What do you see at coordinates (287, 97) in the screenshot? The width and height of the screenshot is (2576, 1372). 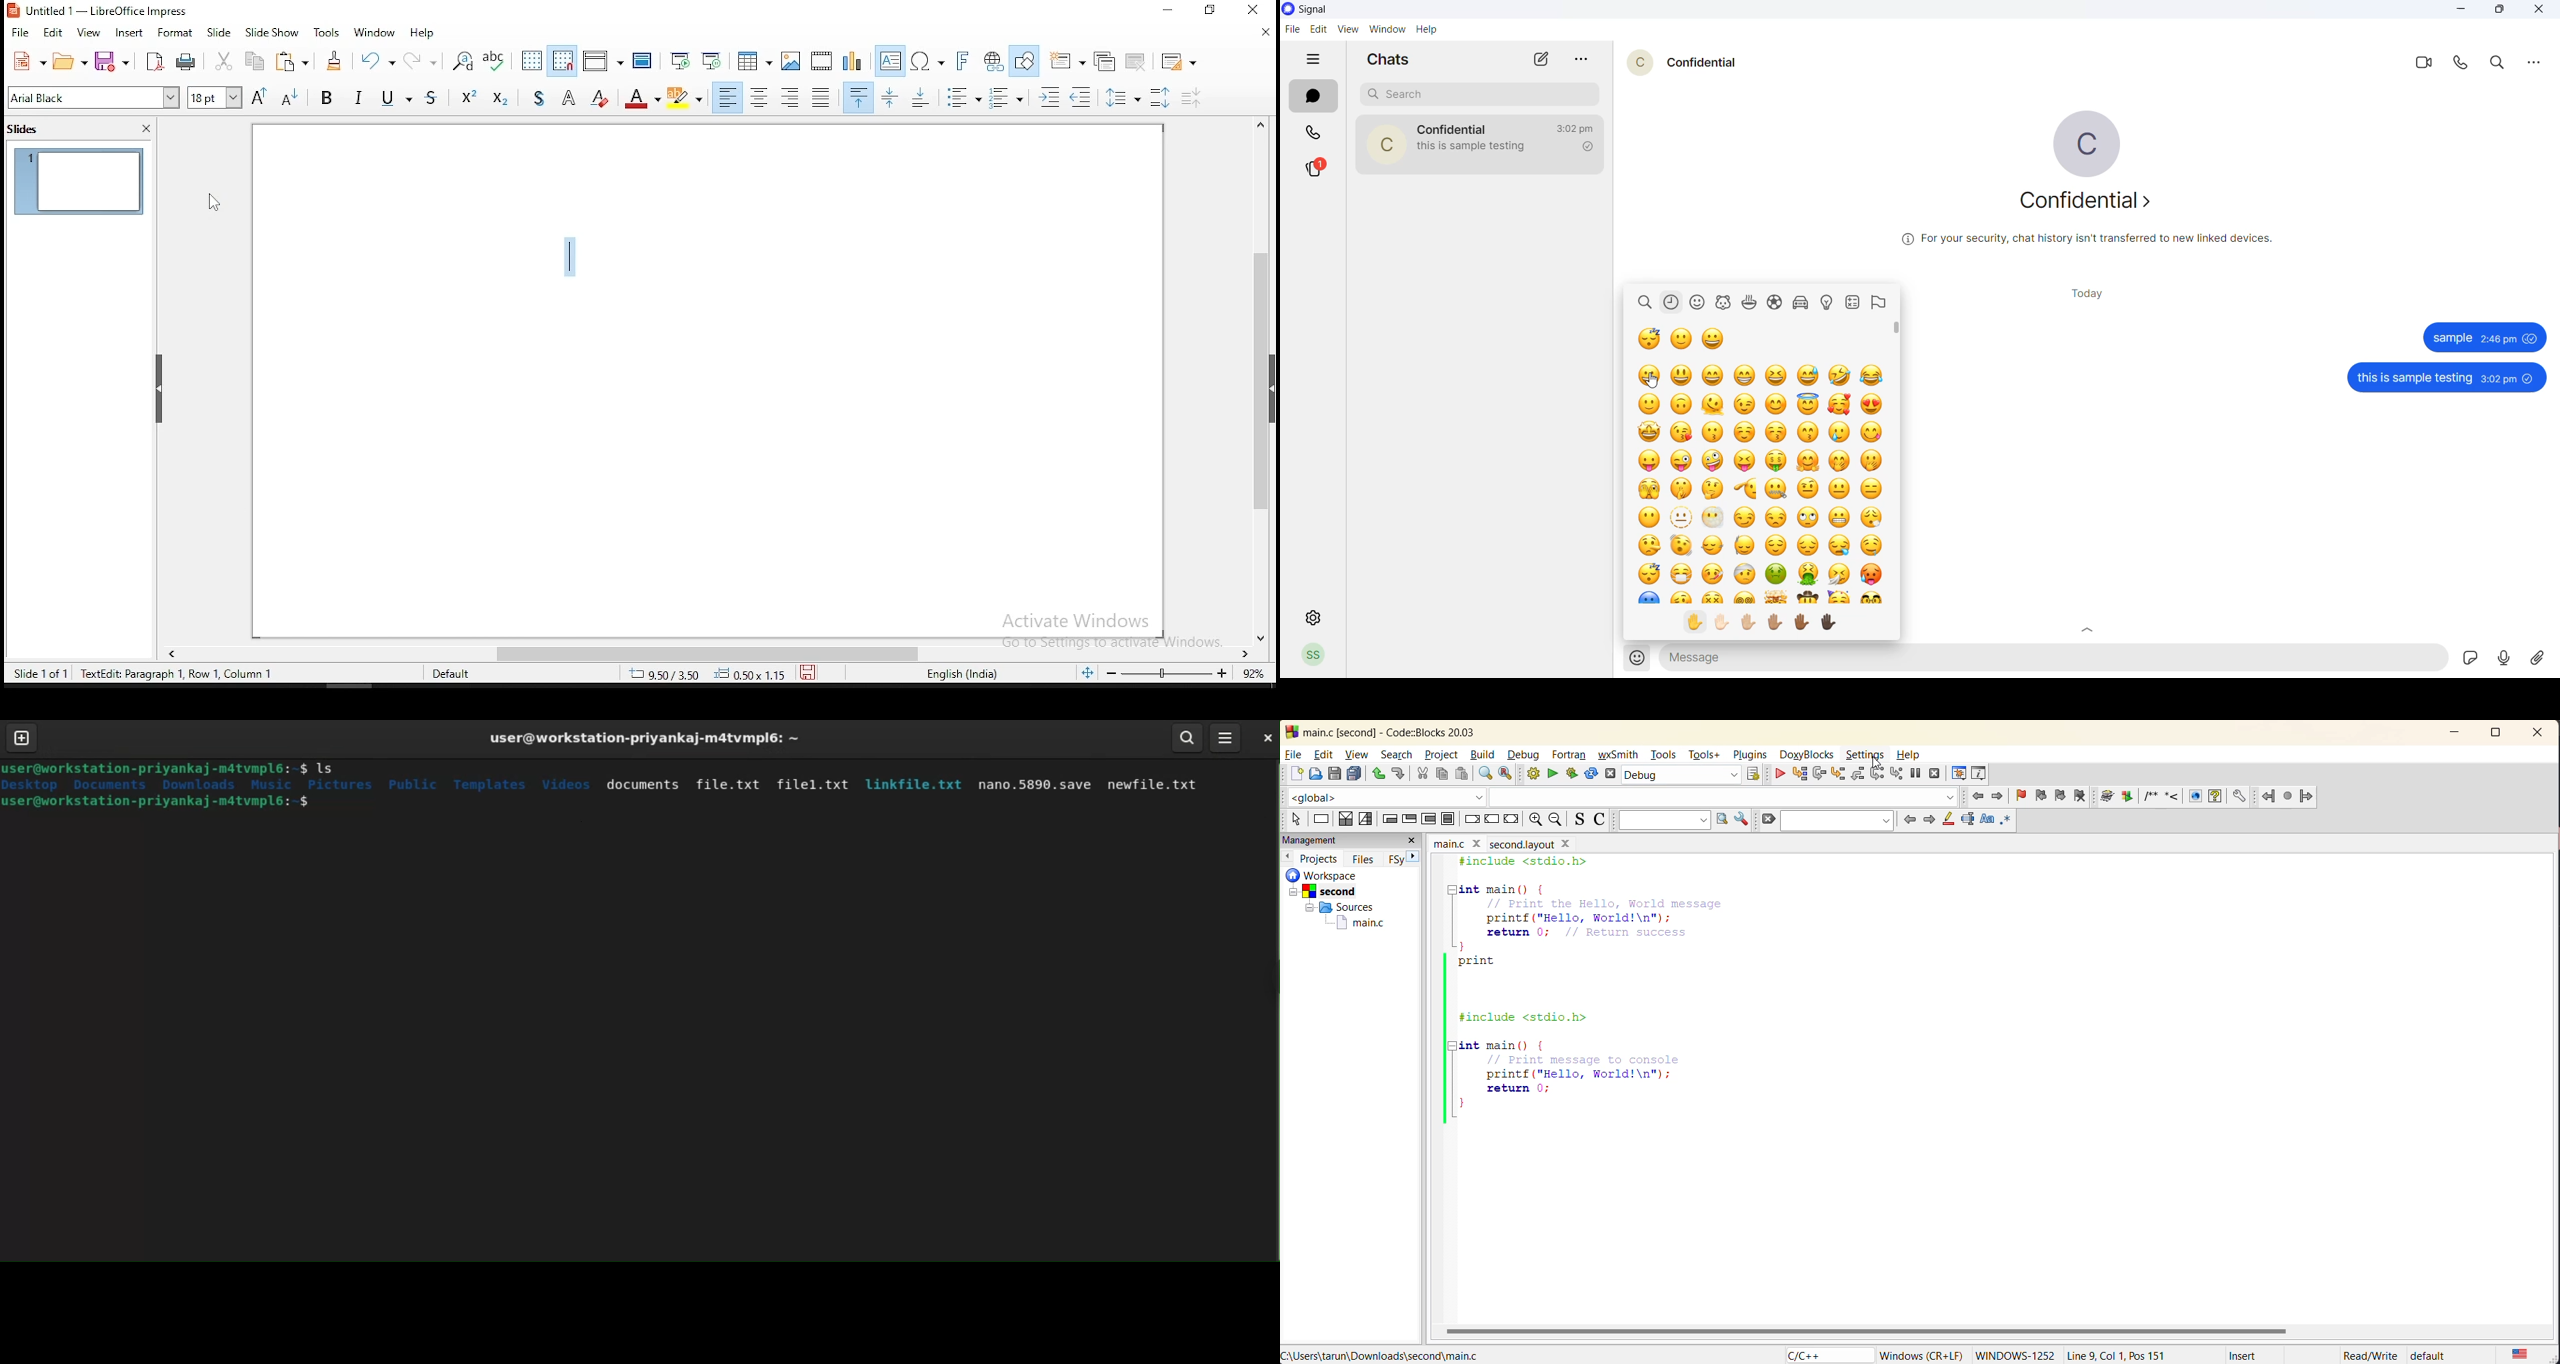 I see `Decrease font` at bounding box center [287, 97].